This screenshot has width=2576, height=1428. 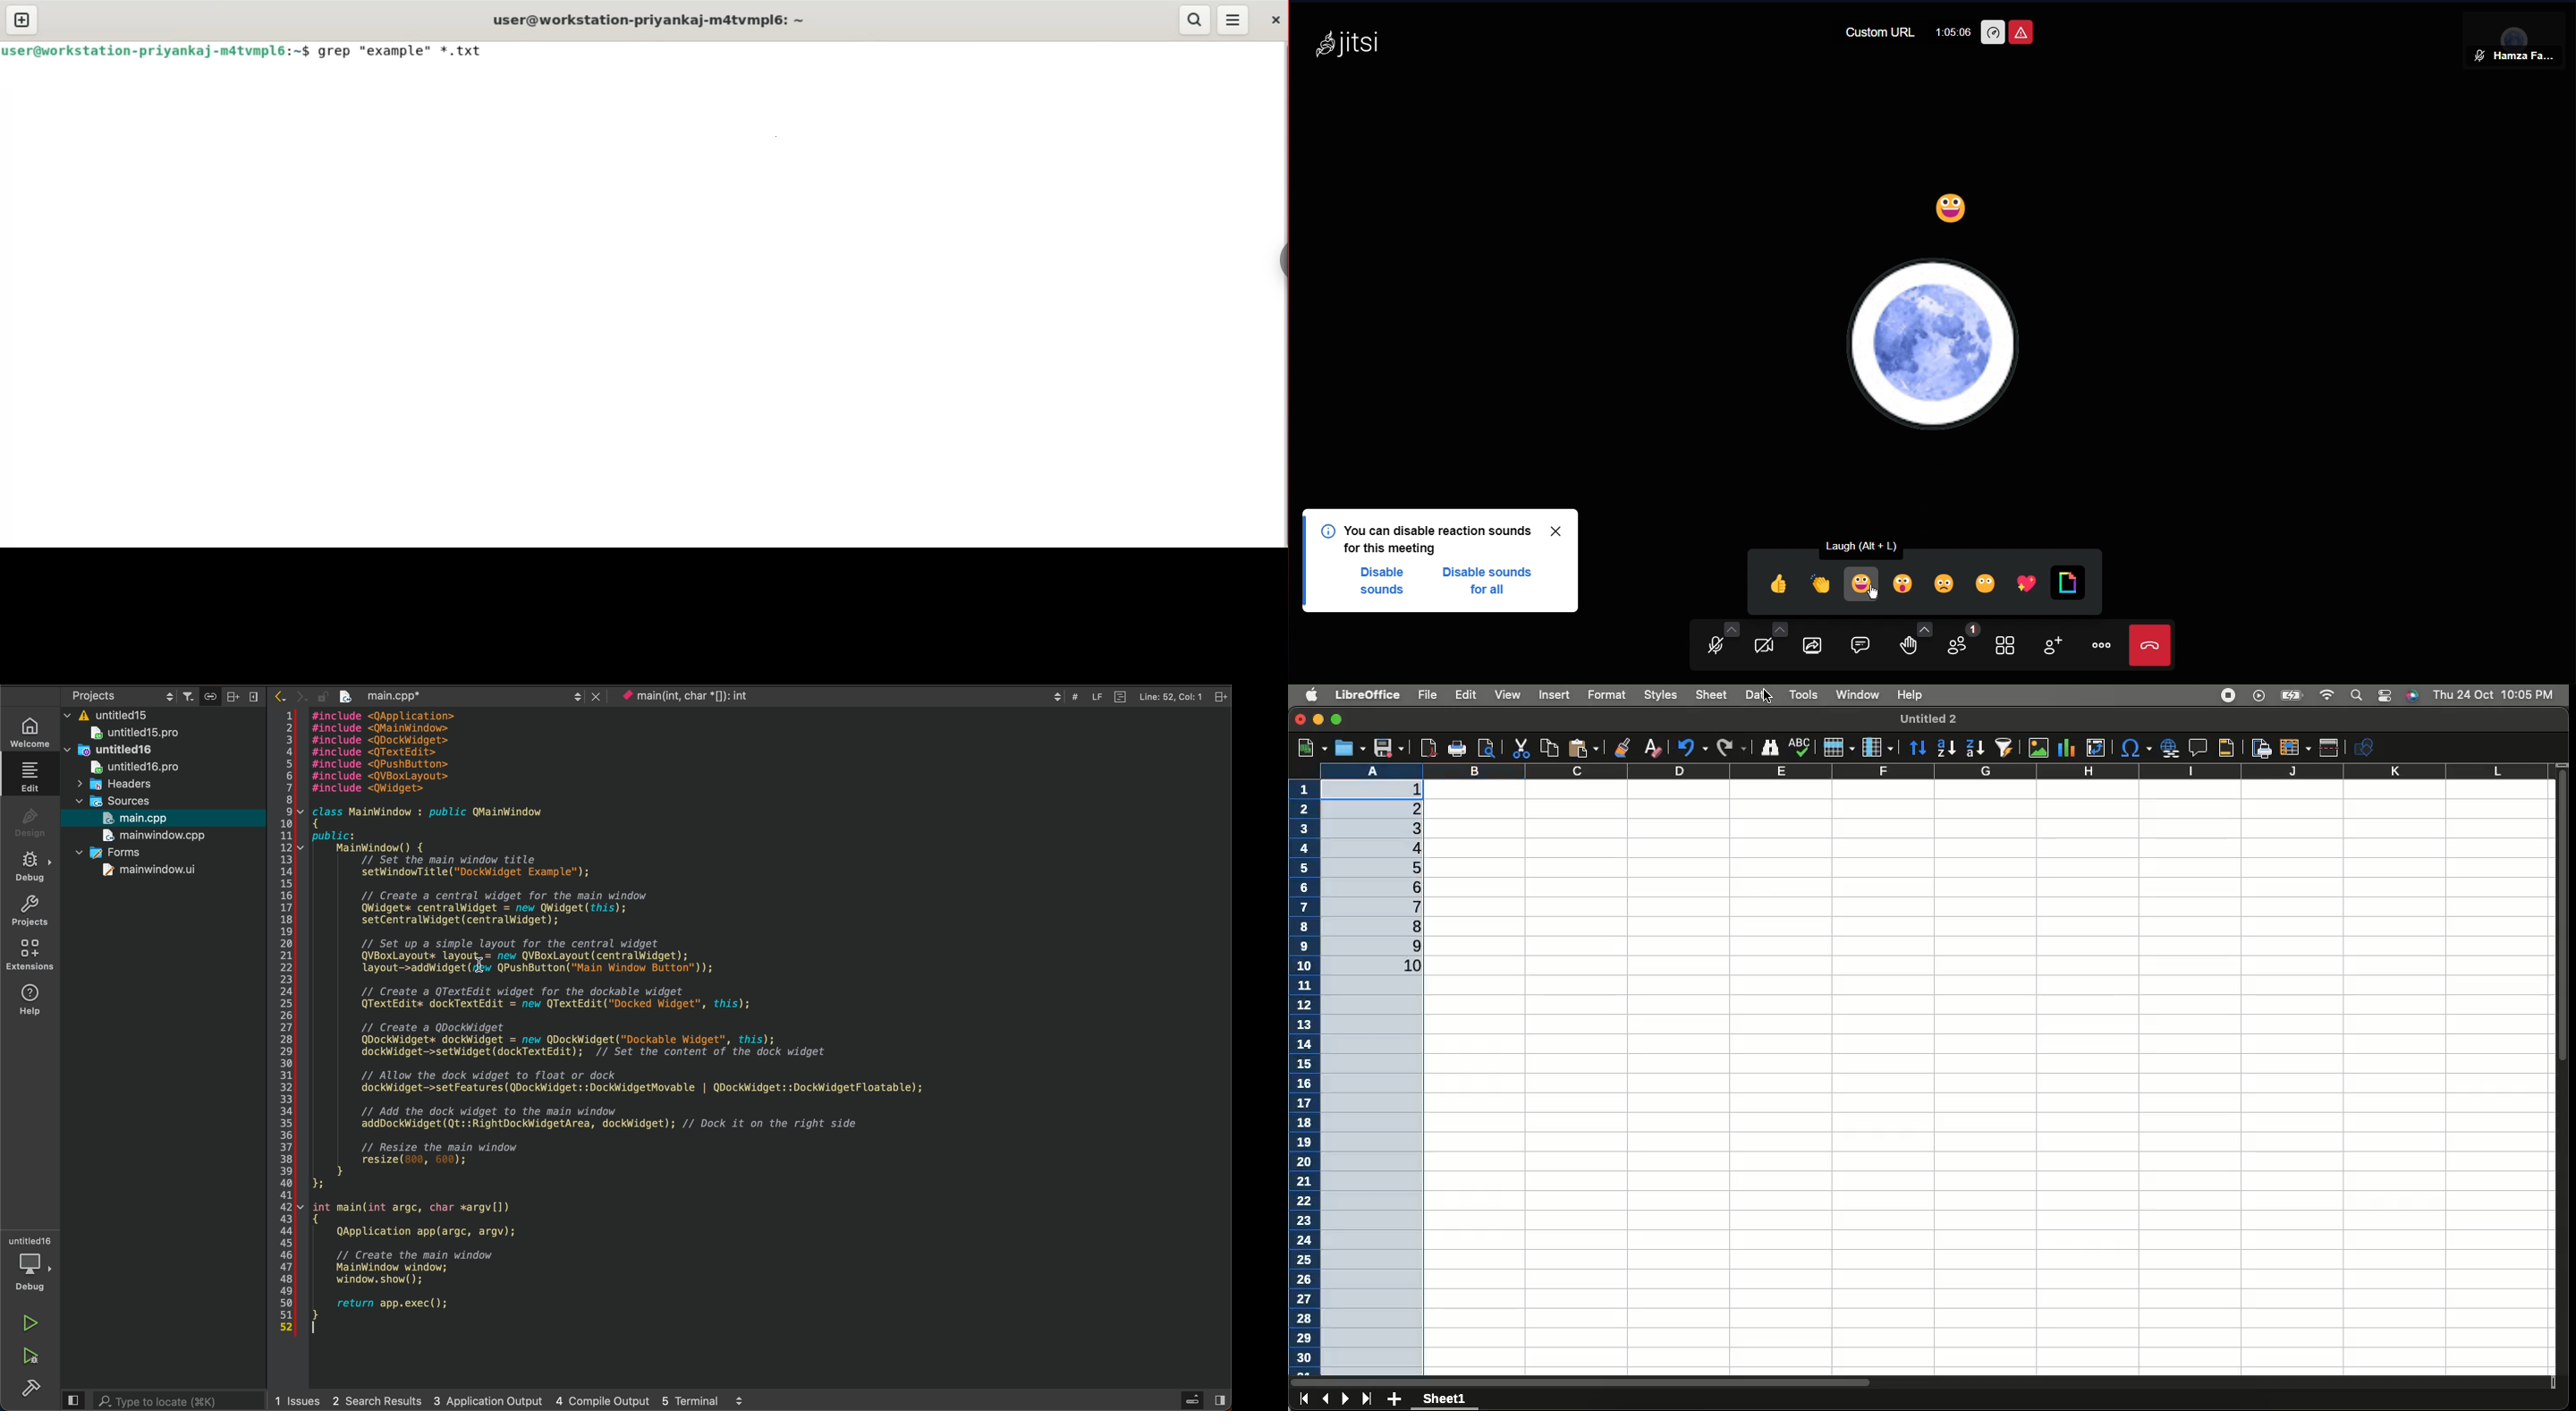 What do you see at coordinates (1312, 695) in the screenshot?
I see `Apple logo` at bounding box center [1312, 695].